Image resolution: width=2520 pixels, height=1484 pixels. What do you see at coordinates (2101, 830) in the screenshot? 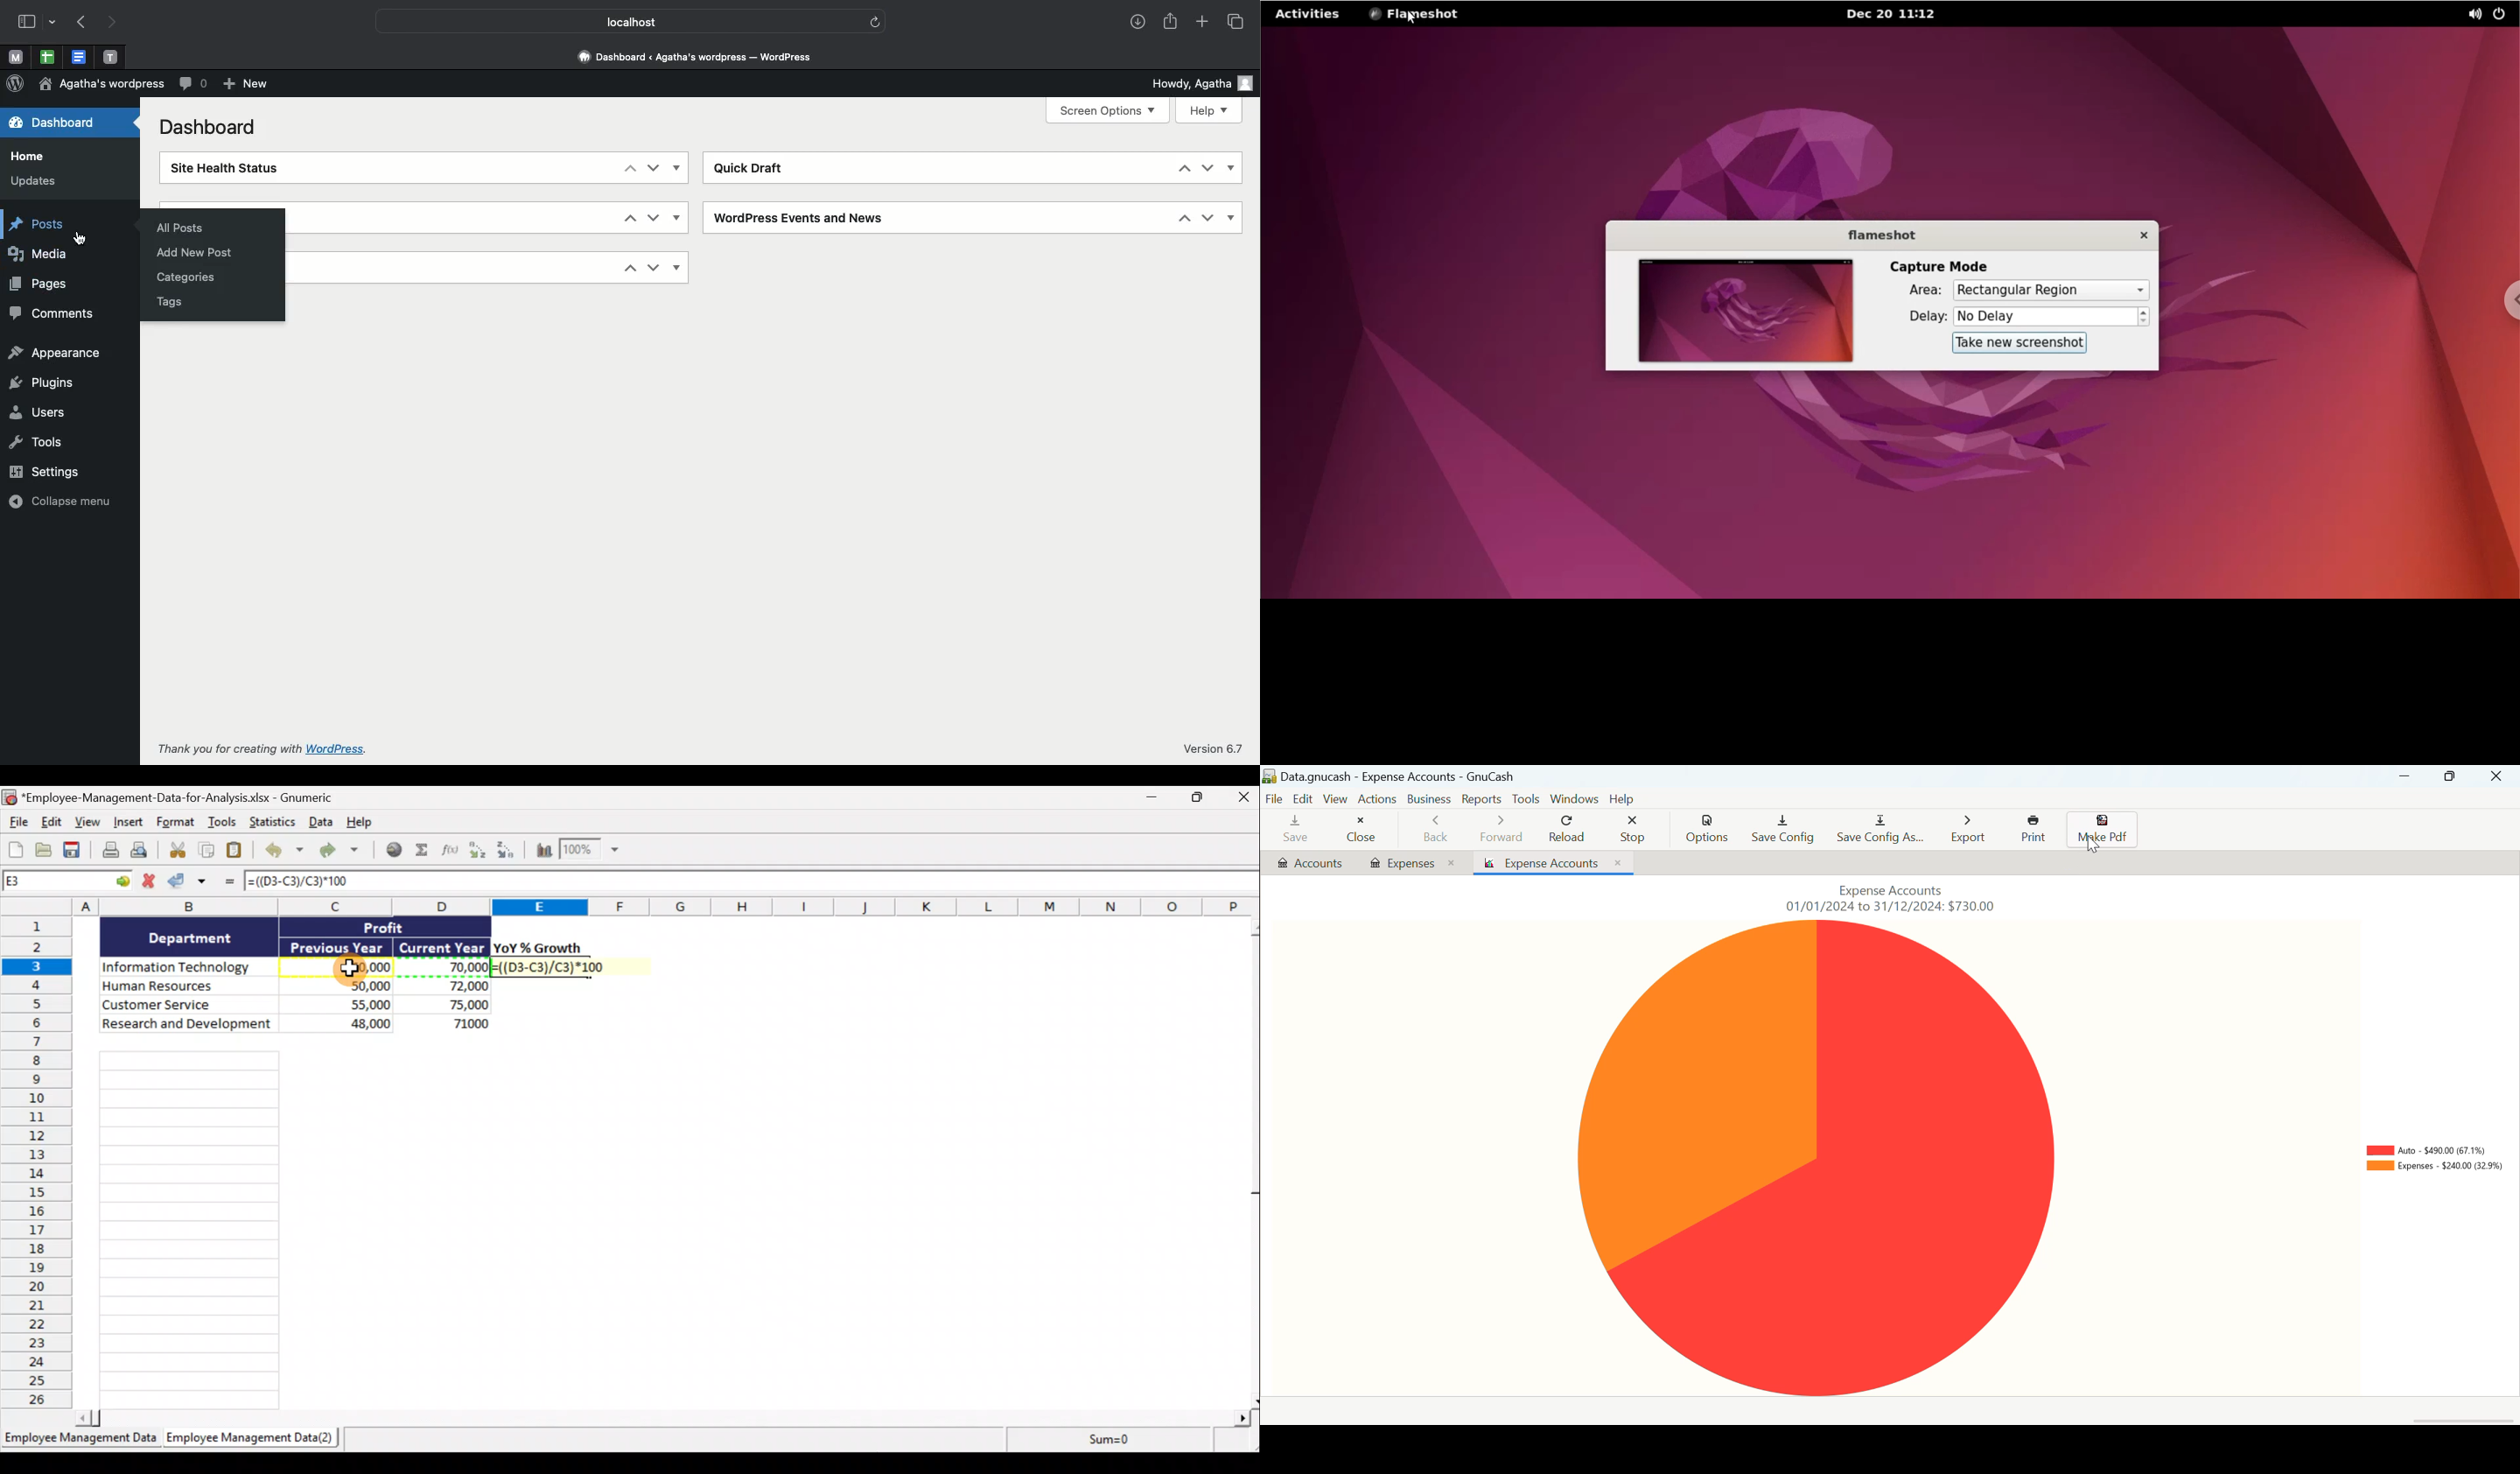
I see `Make Pdf` at bounding box center [2101, 830].